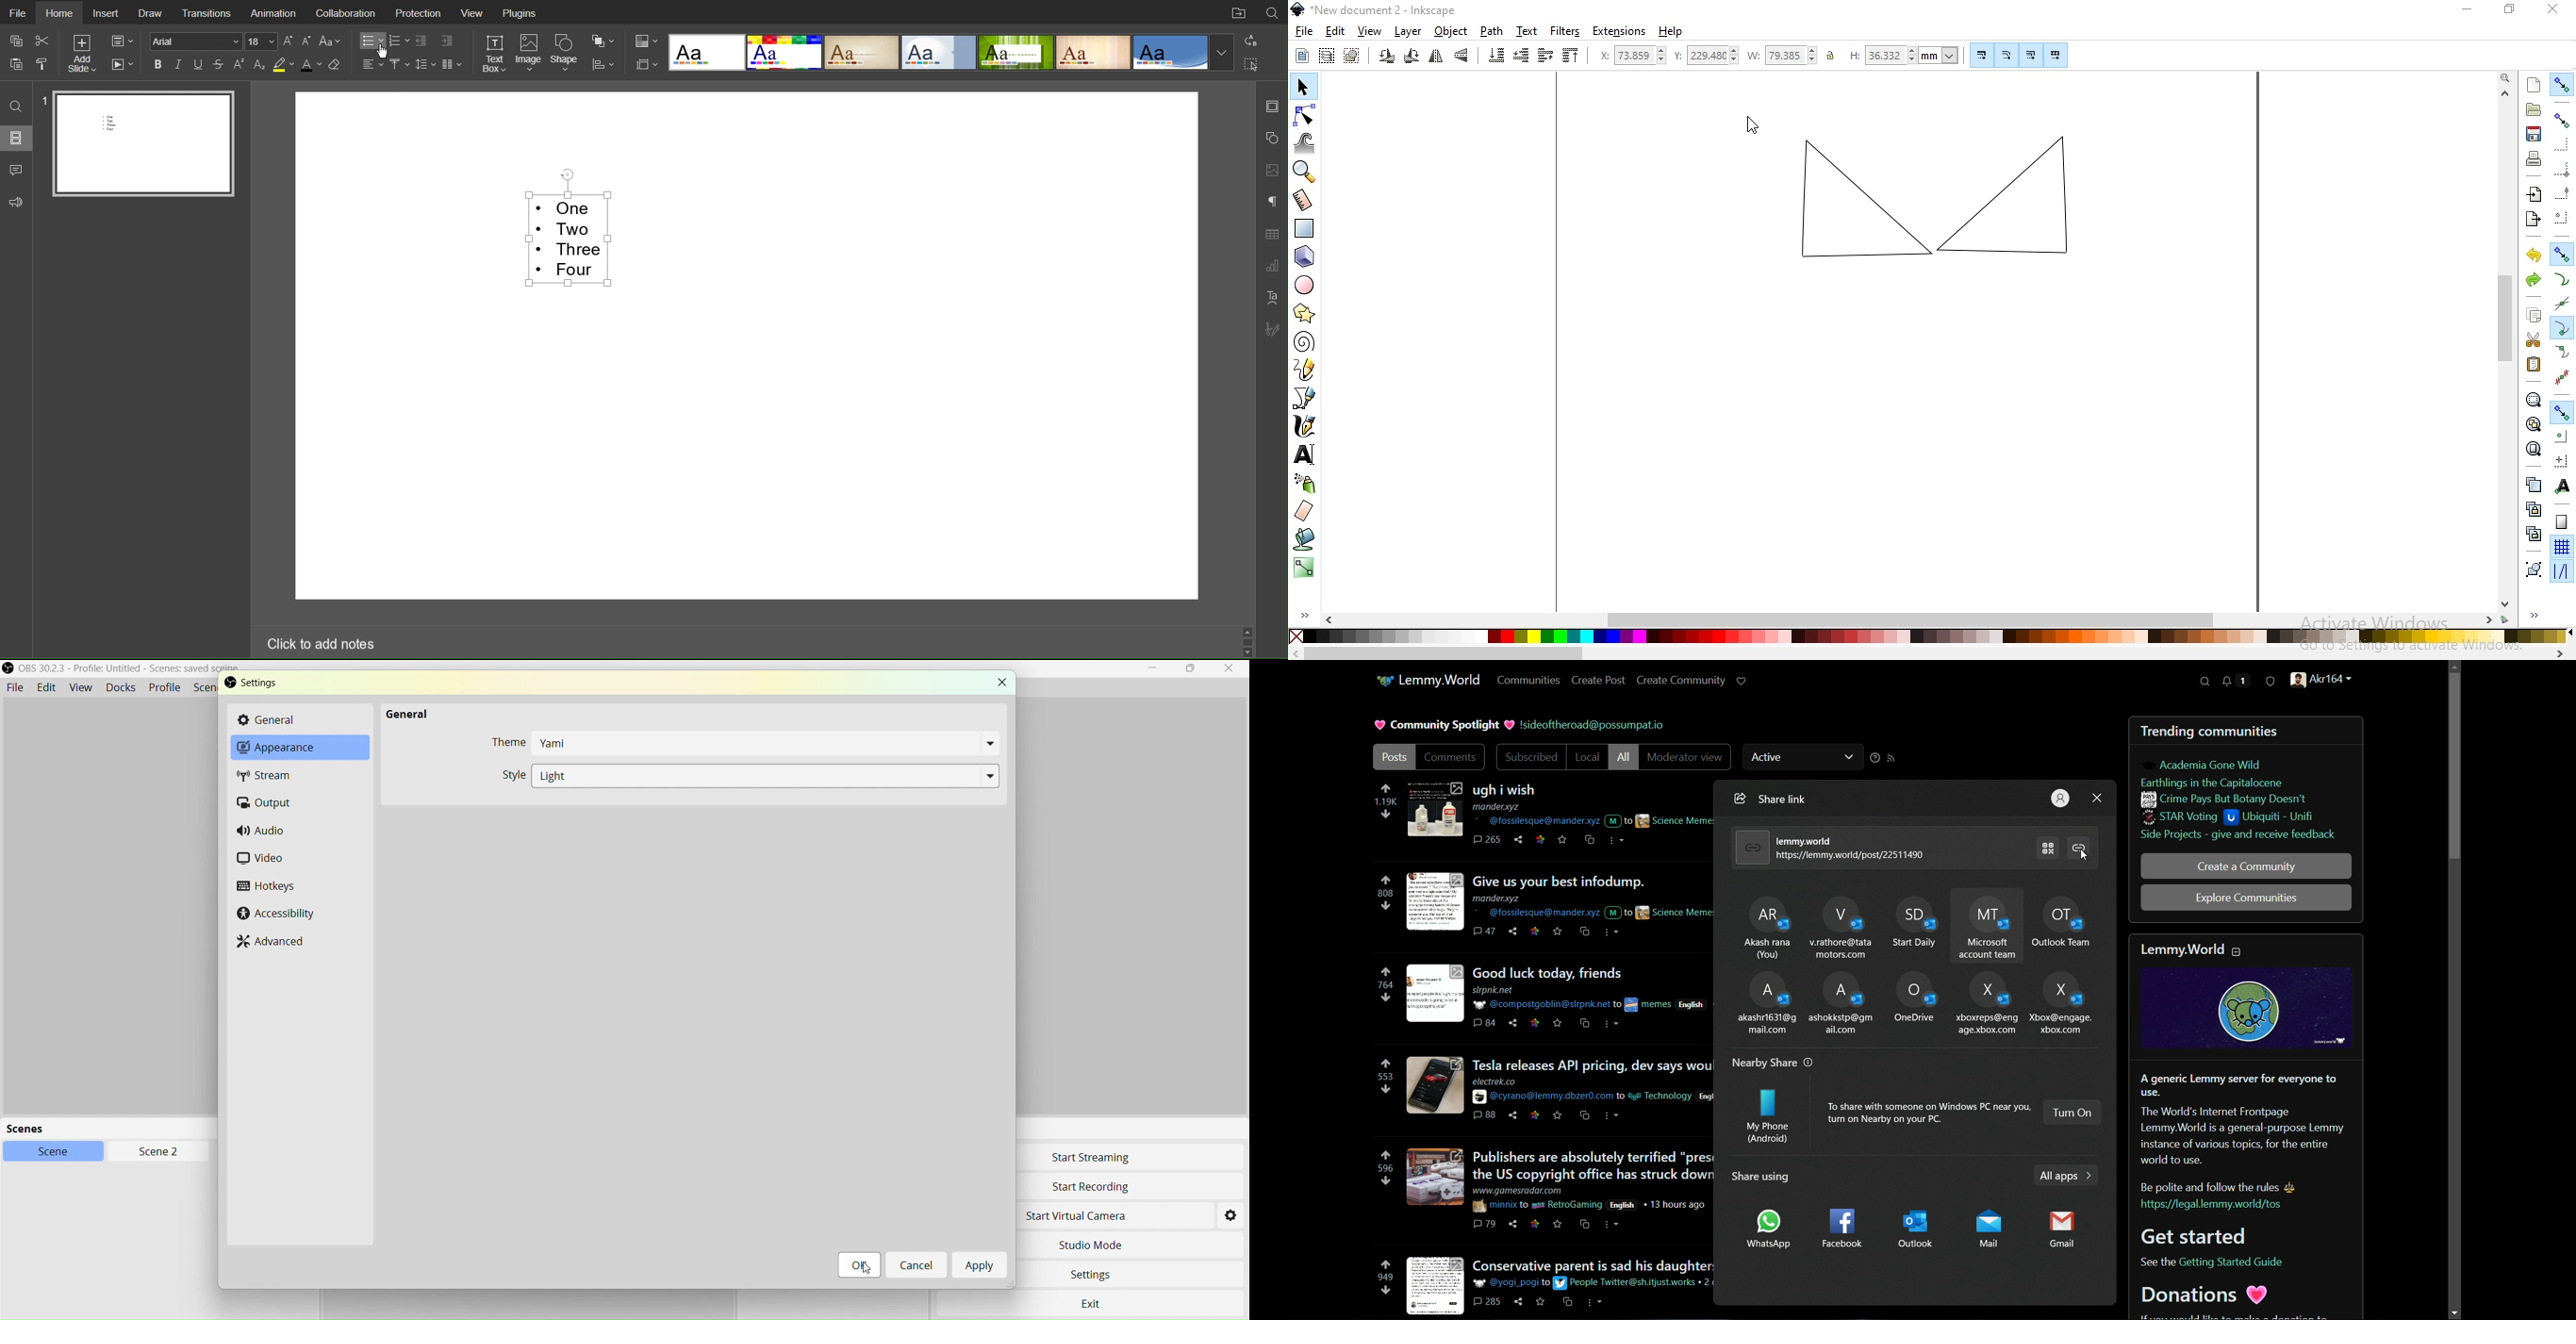  Describe the element at coordinates (2097, 797) in the screenshot. I see `close` at that location.